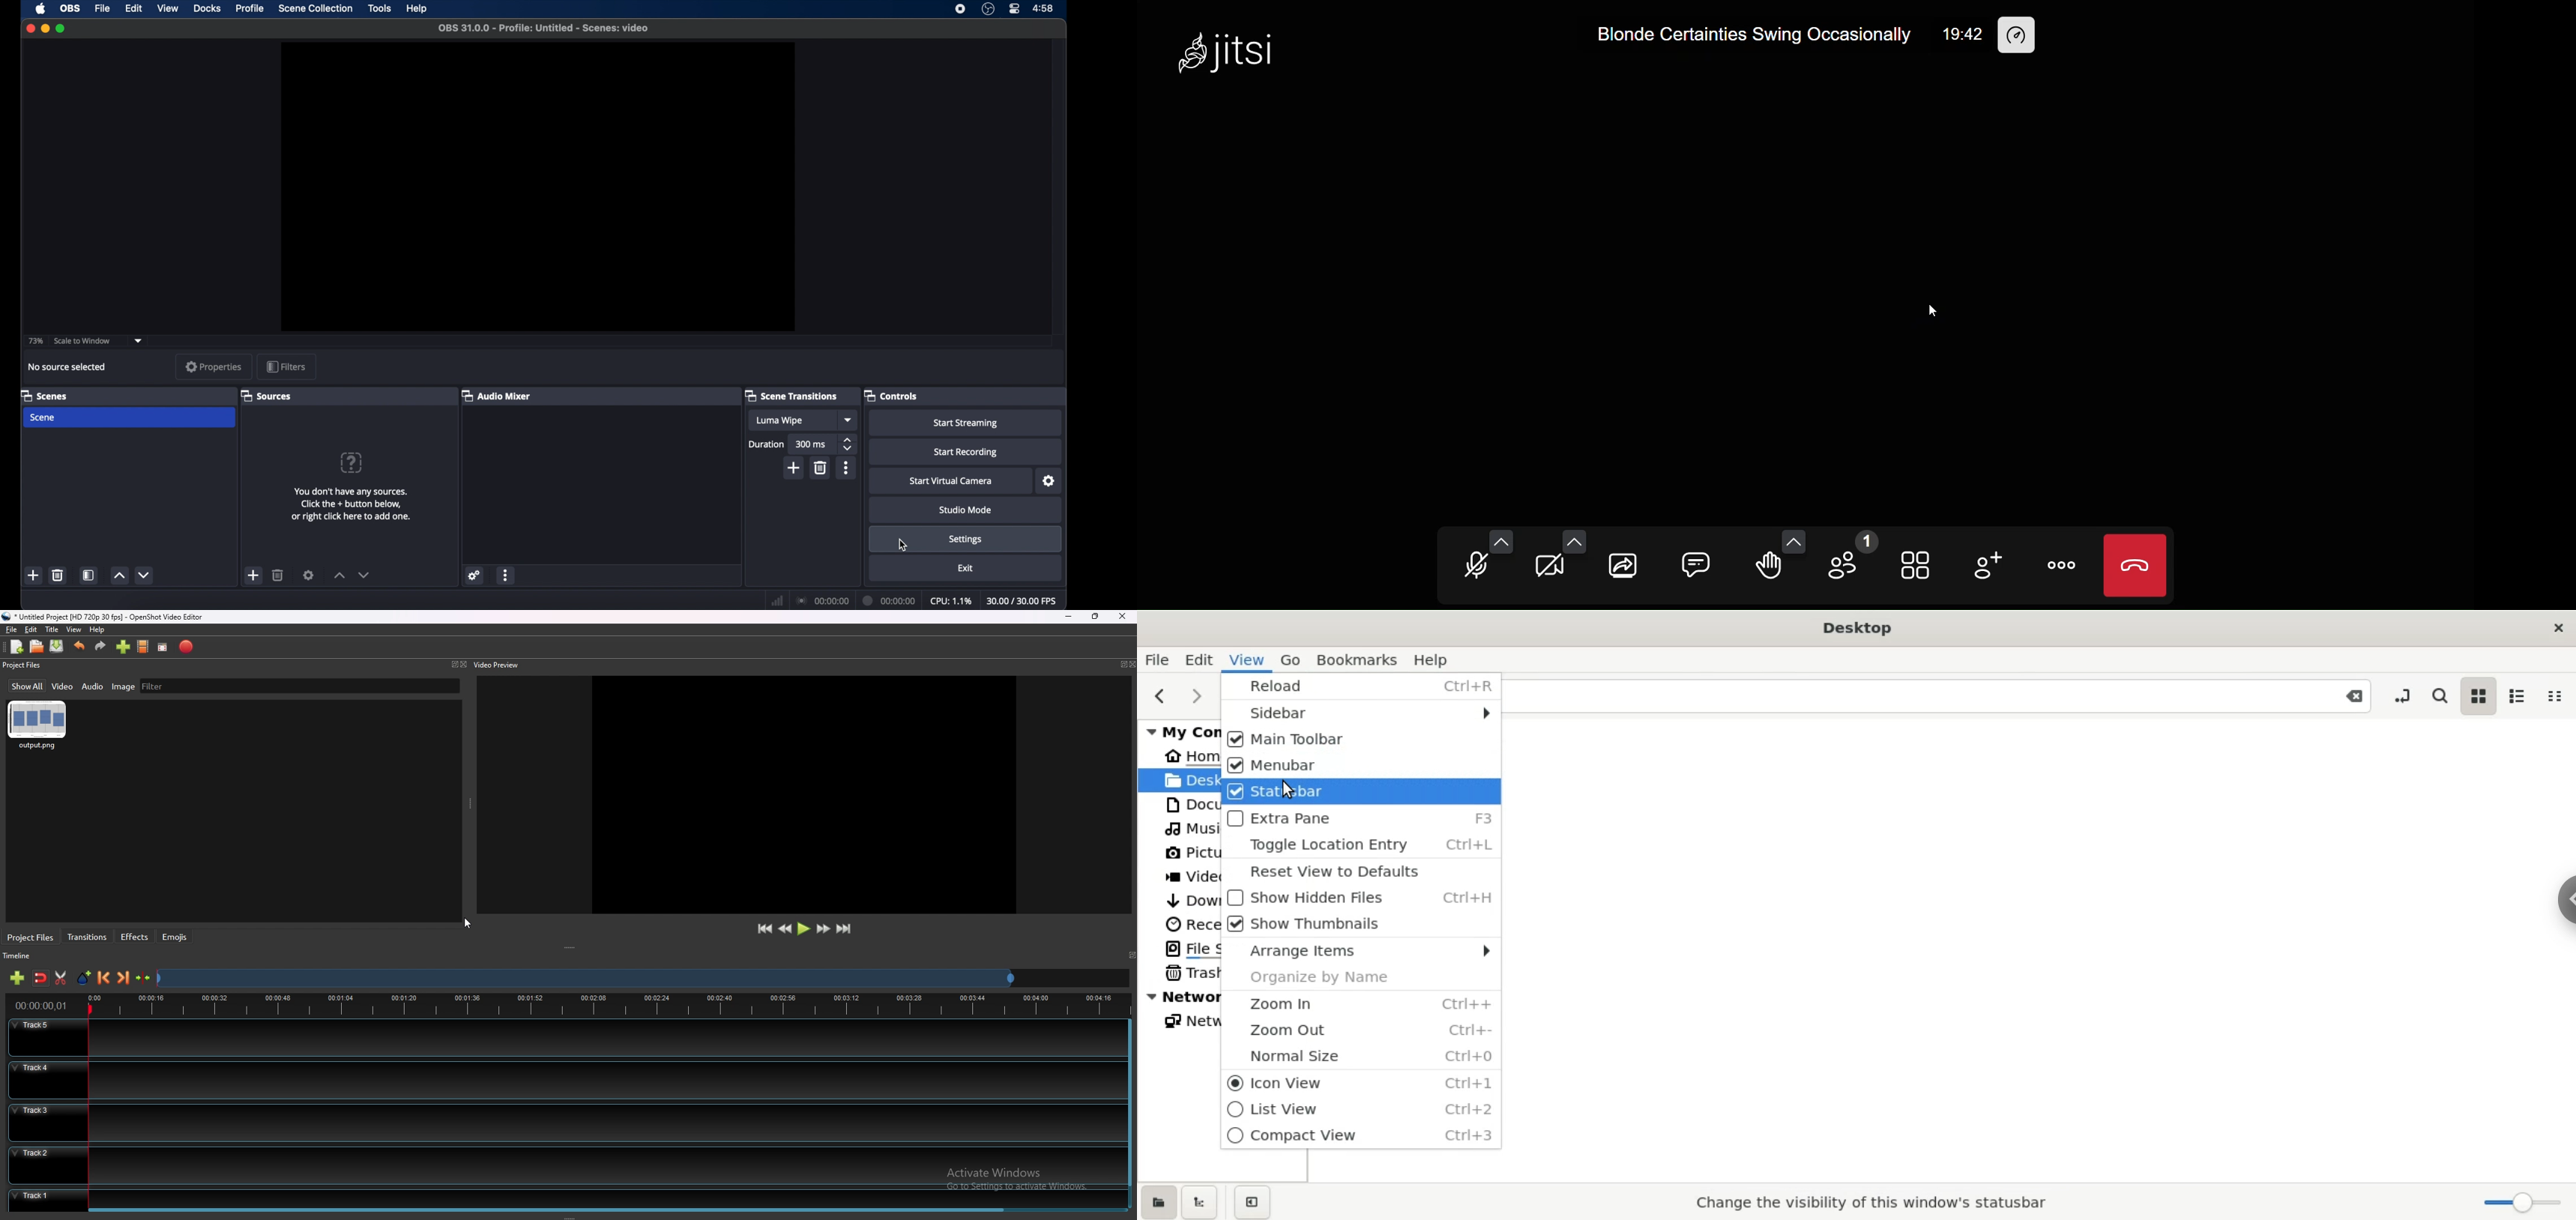 The image size is (2576, 1232). Describe the element at coordinates (351, 462) in the screenshot. I see `question mark` at that location.